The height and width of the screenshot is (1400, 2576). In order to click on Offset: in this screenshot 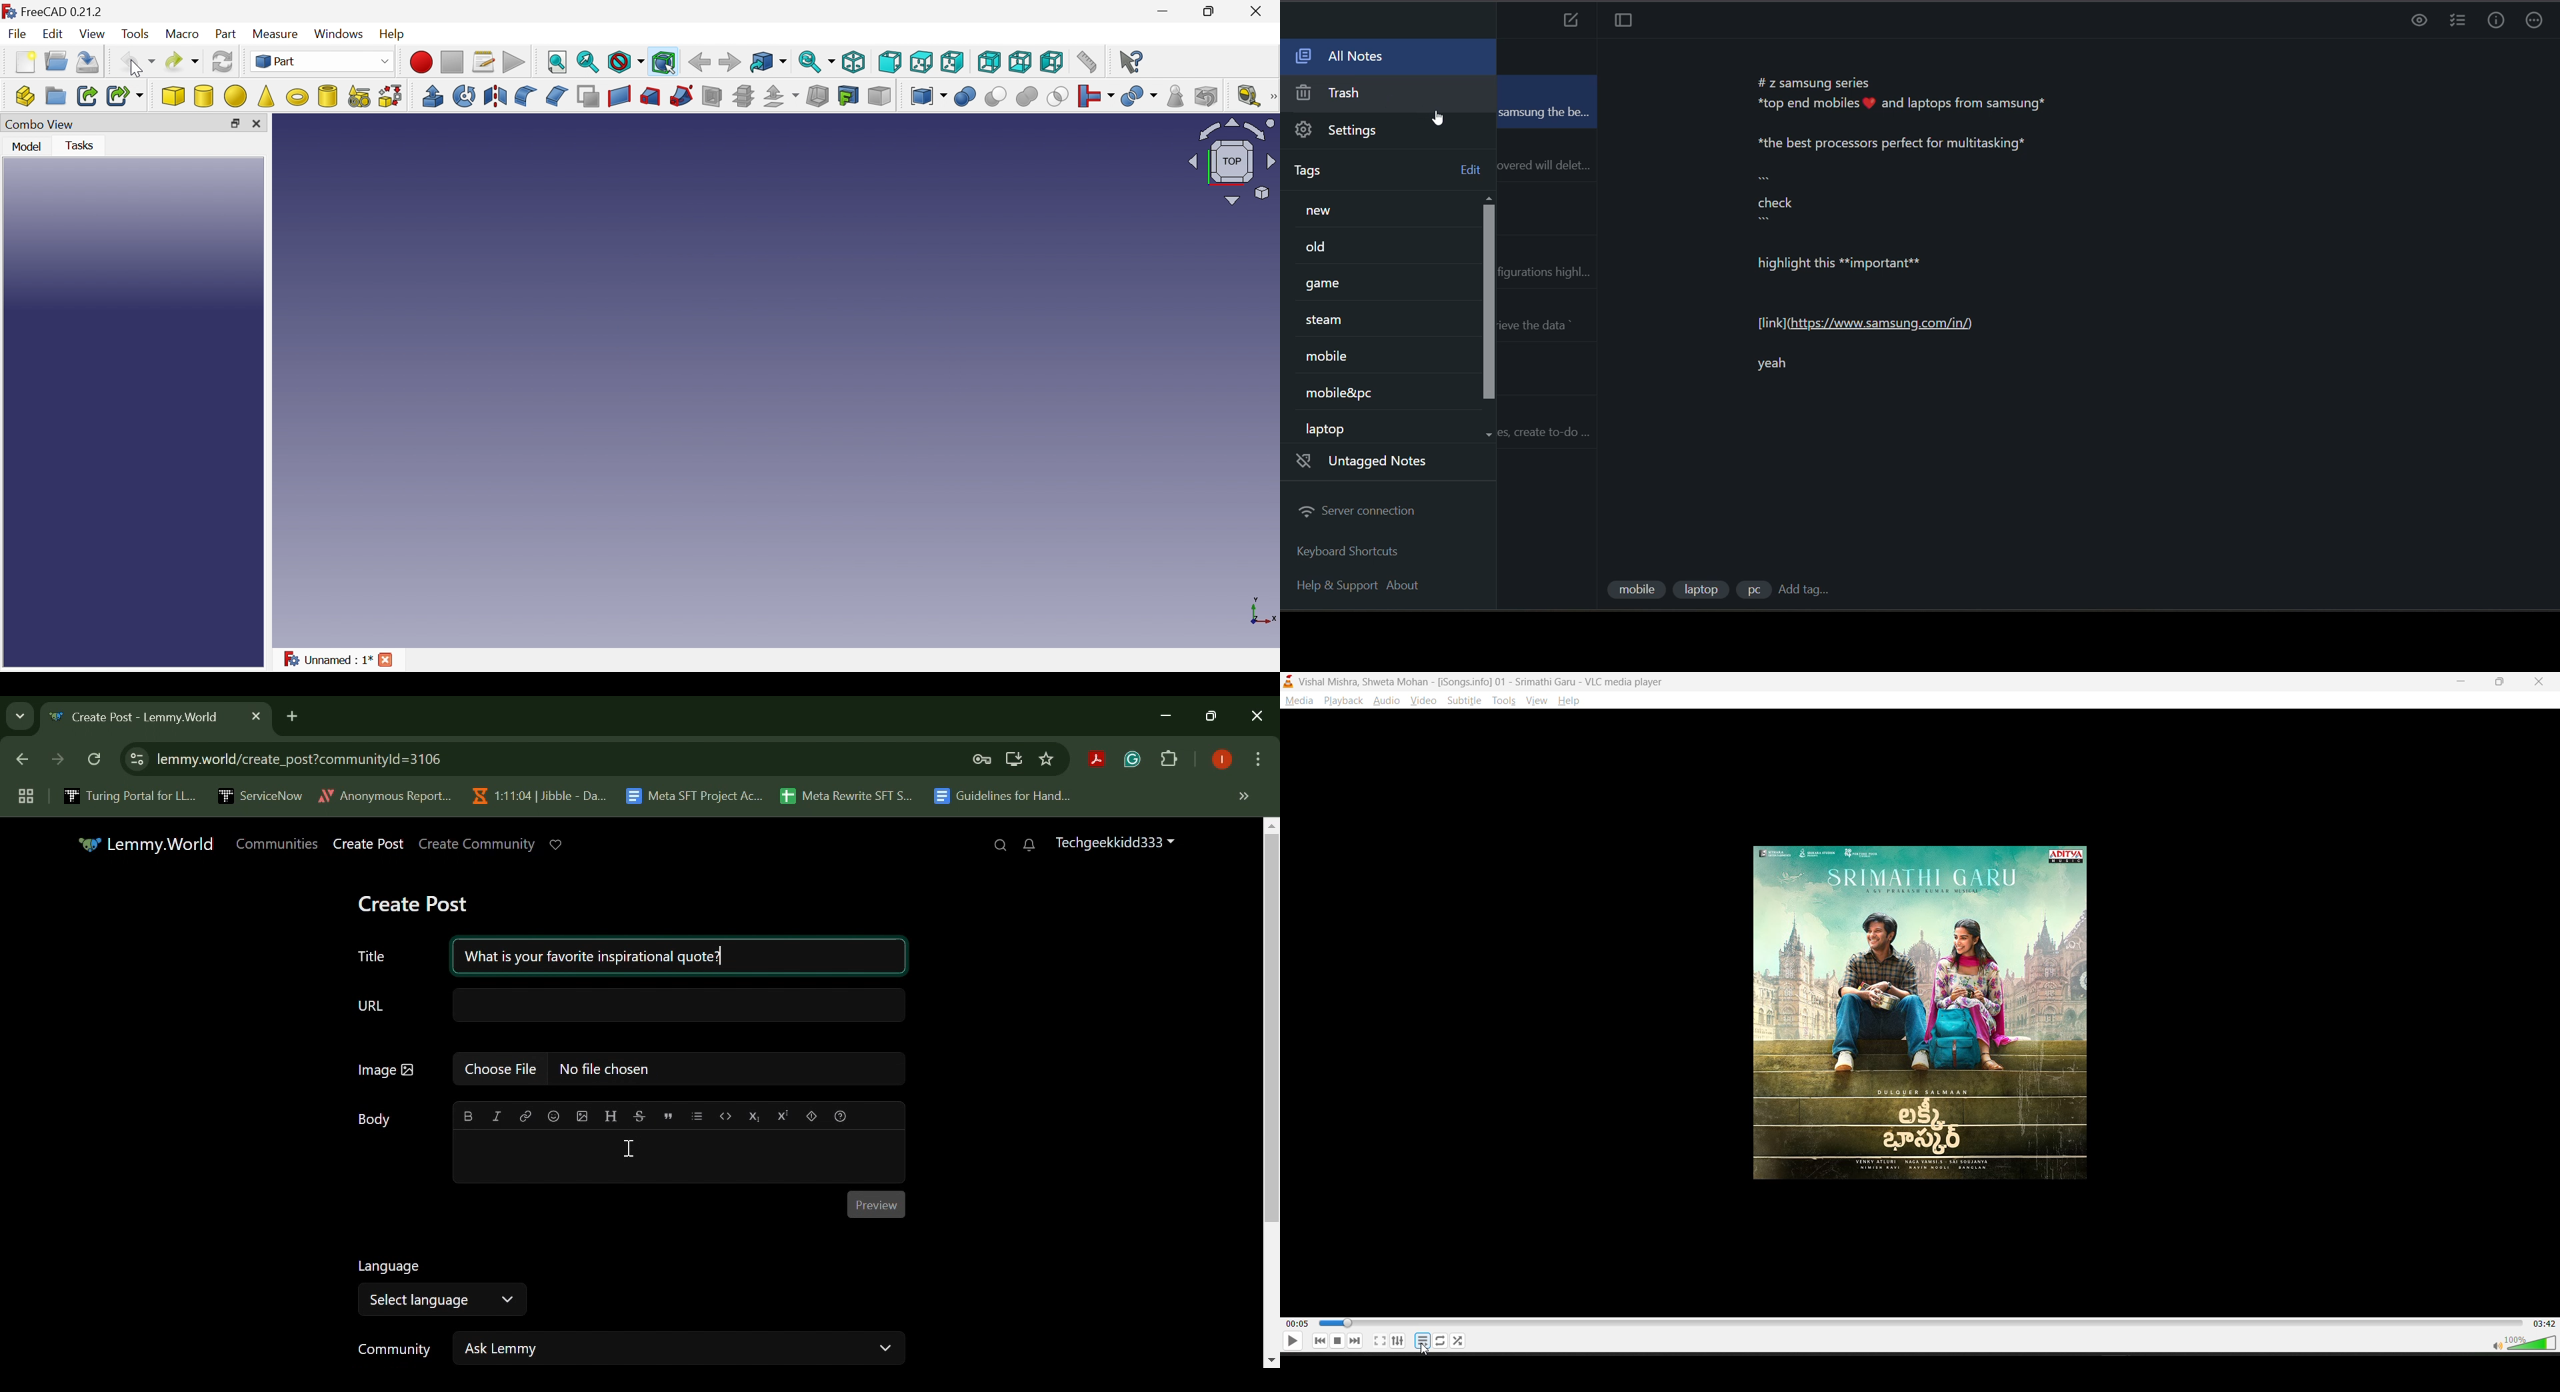, I will do `click(781, 97)`.